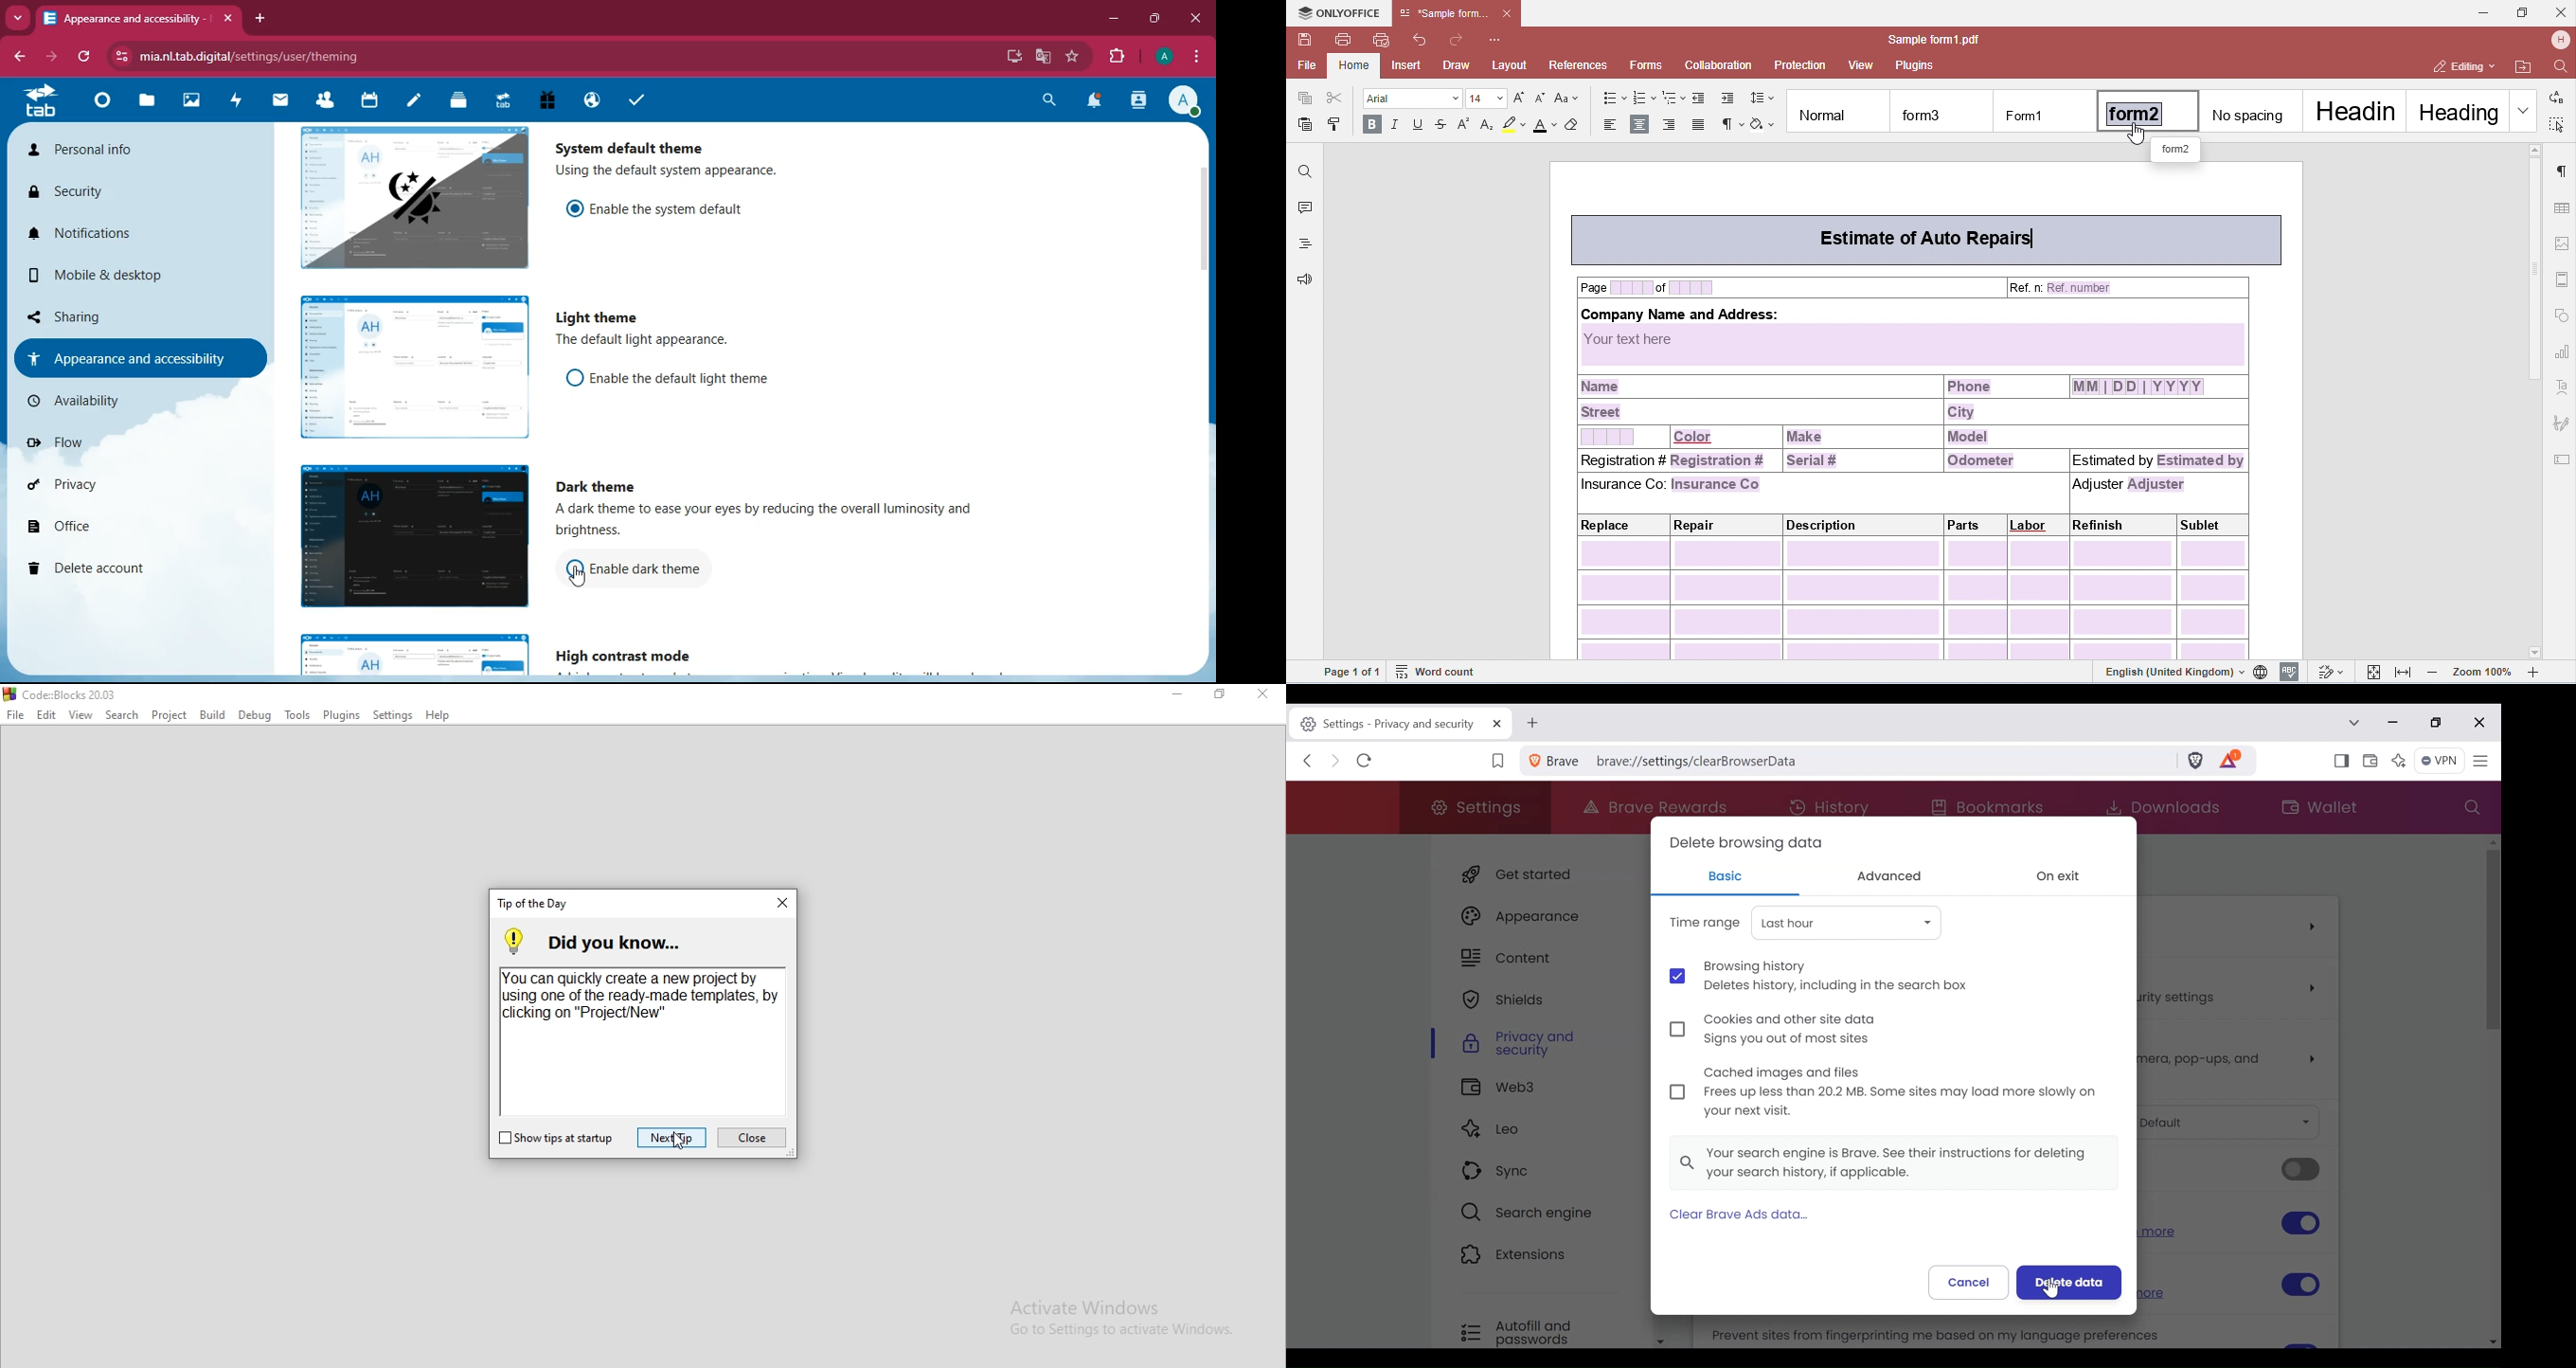 This screenshot has width=2576, height=1372. What do you see at coordinates (193, 102) in the screenshot?
I see `image` at bounding box center [193, 102].